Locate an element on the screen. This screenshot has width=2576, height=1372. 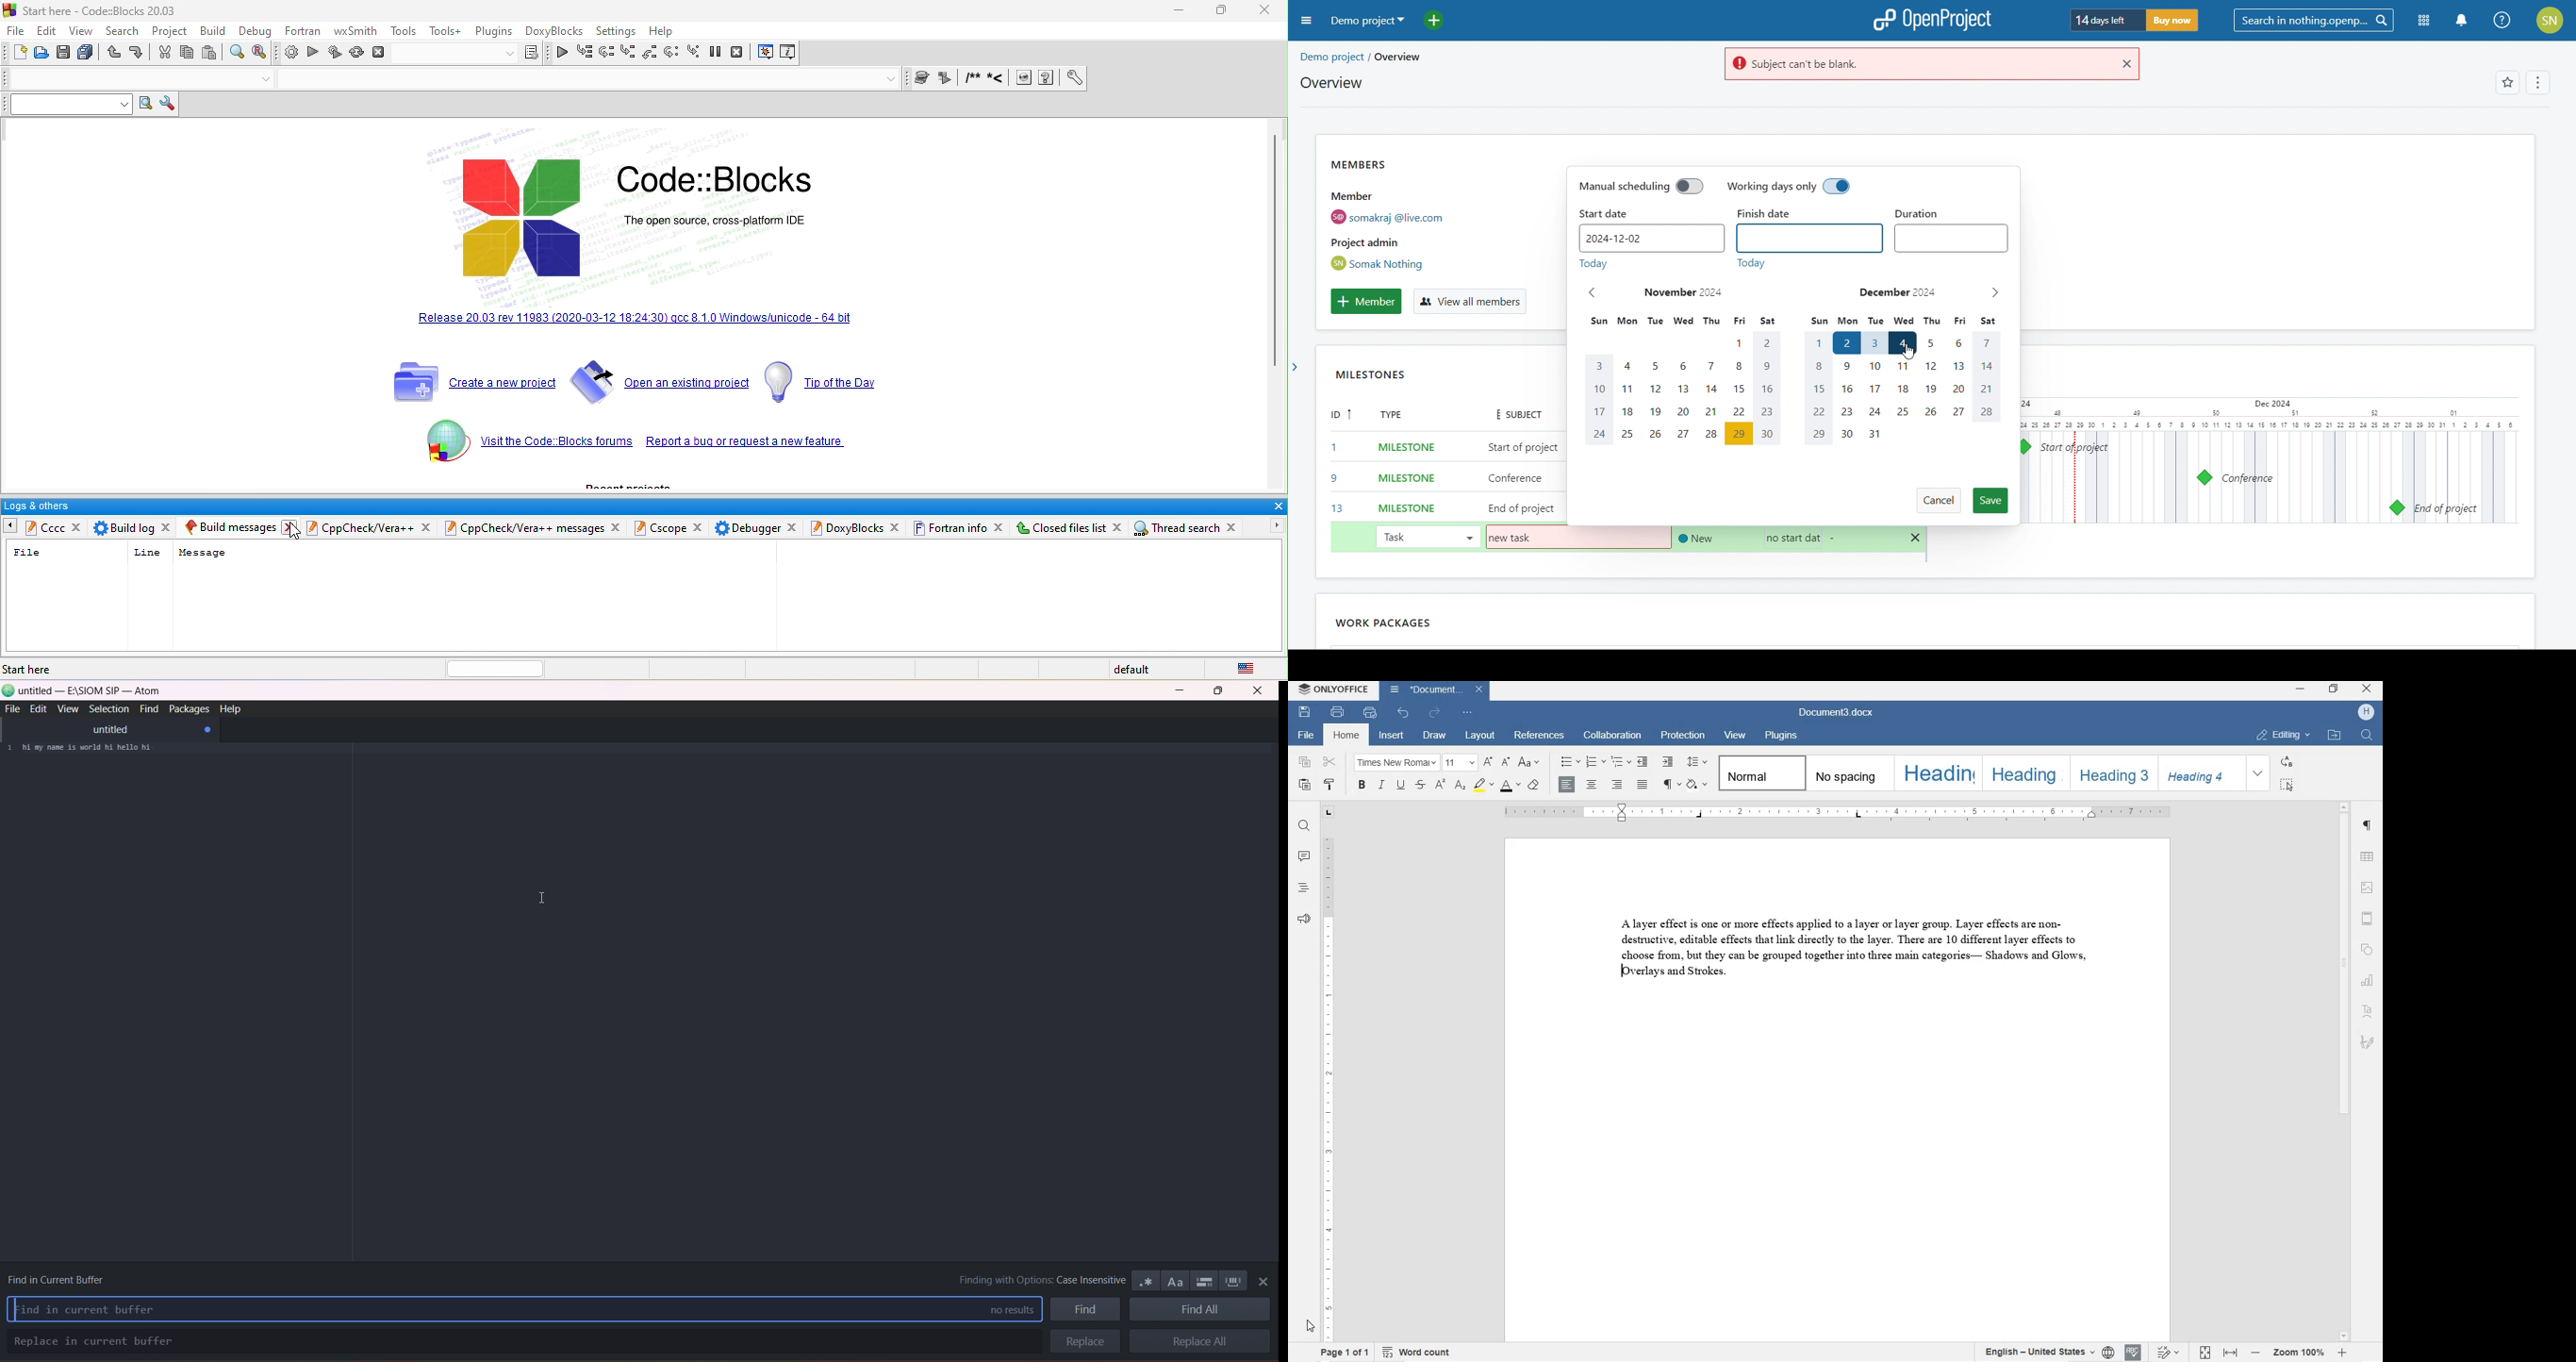
back is located at coordinates (8, 524).